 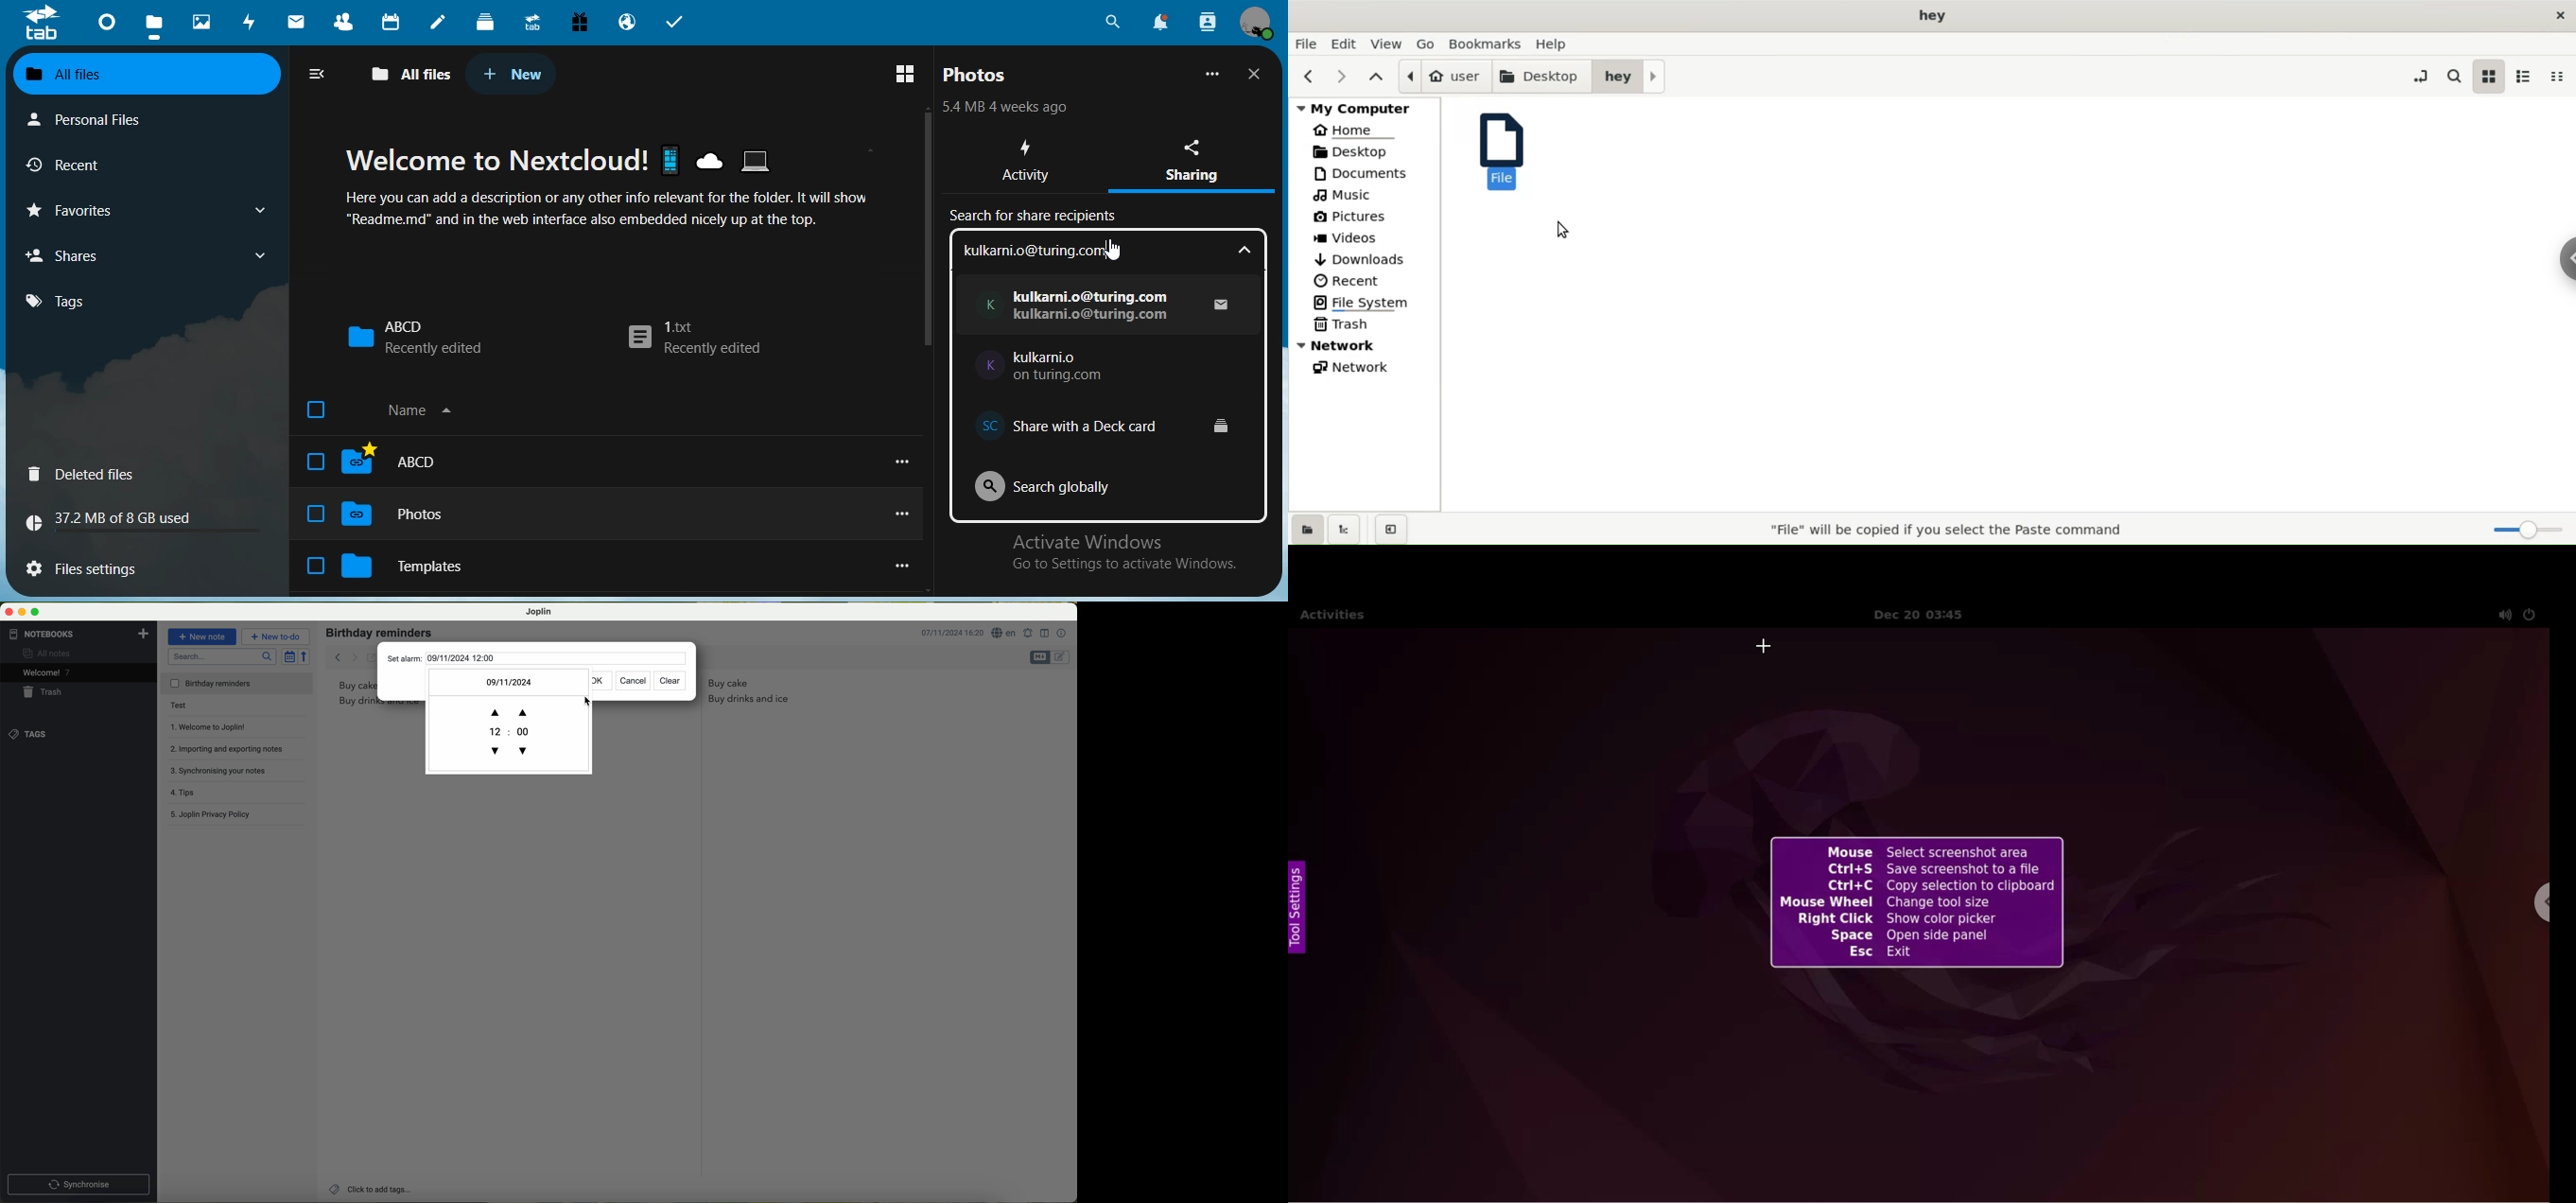 What do you see at coordinates (1199, 158) in the screenshot?
I see `sharing` at bounding box center [1199, 158].